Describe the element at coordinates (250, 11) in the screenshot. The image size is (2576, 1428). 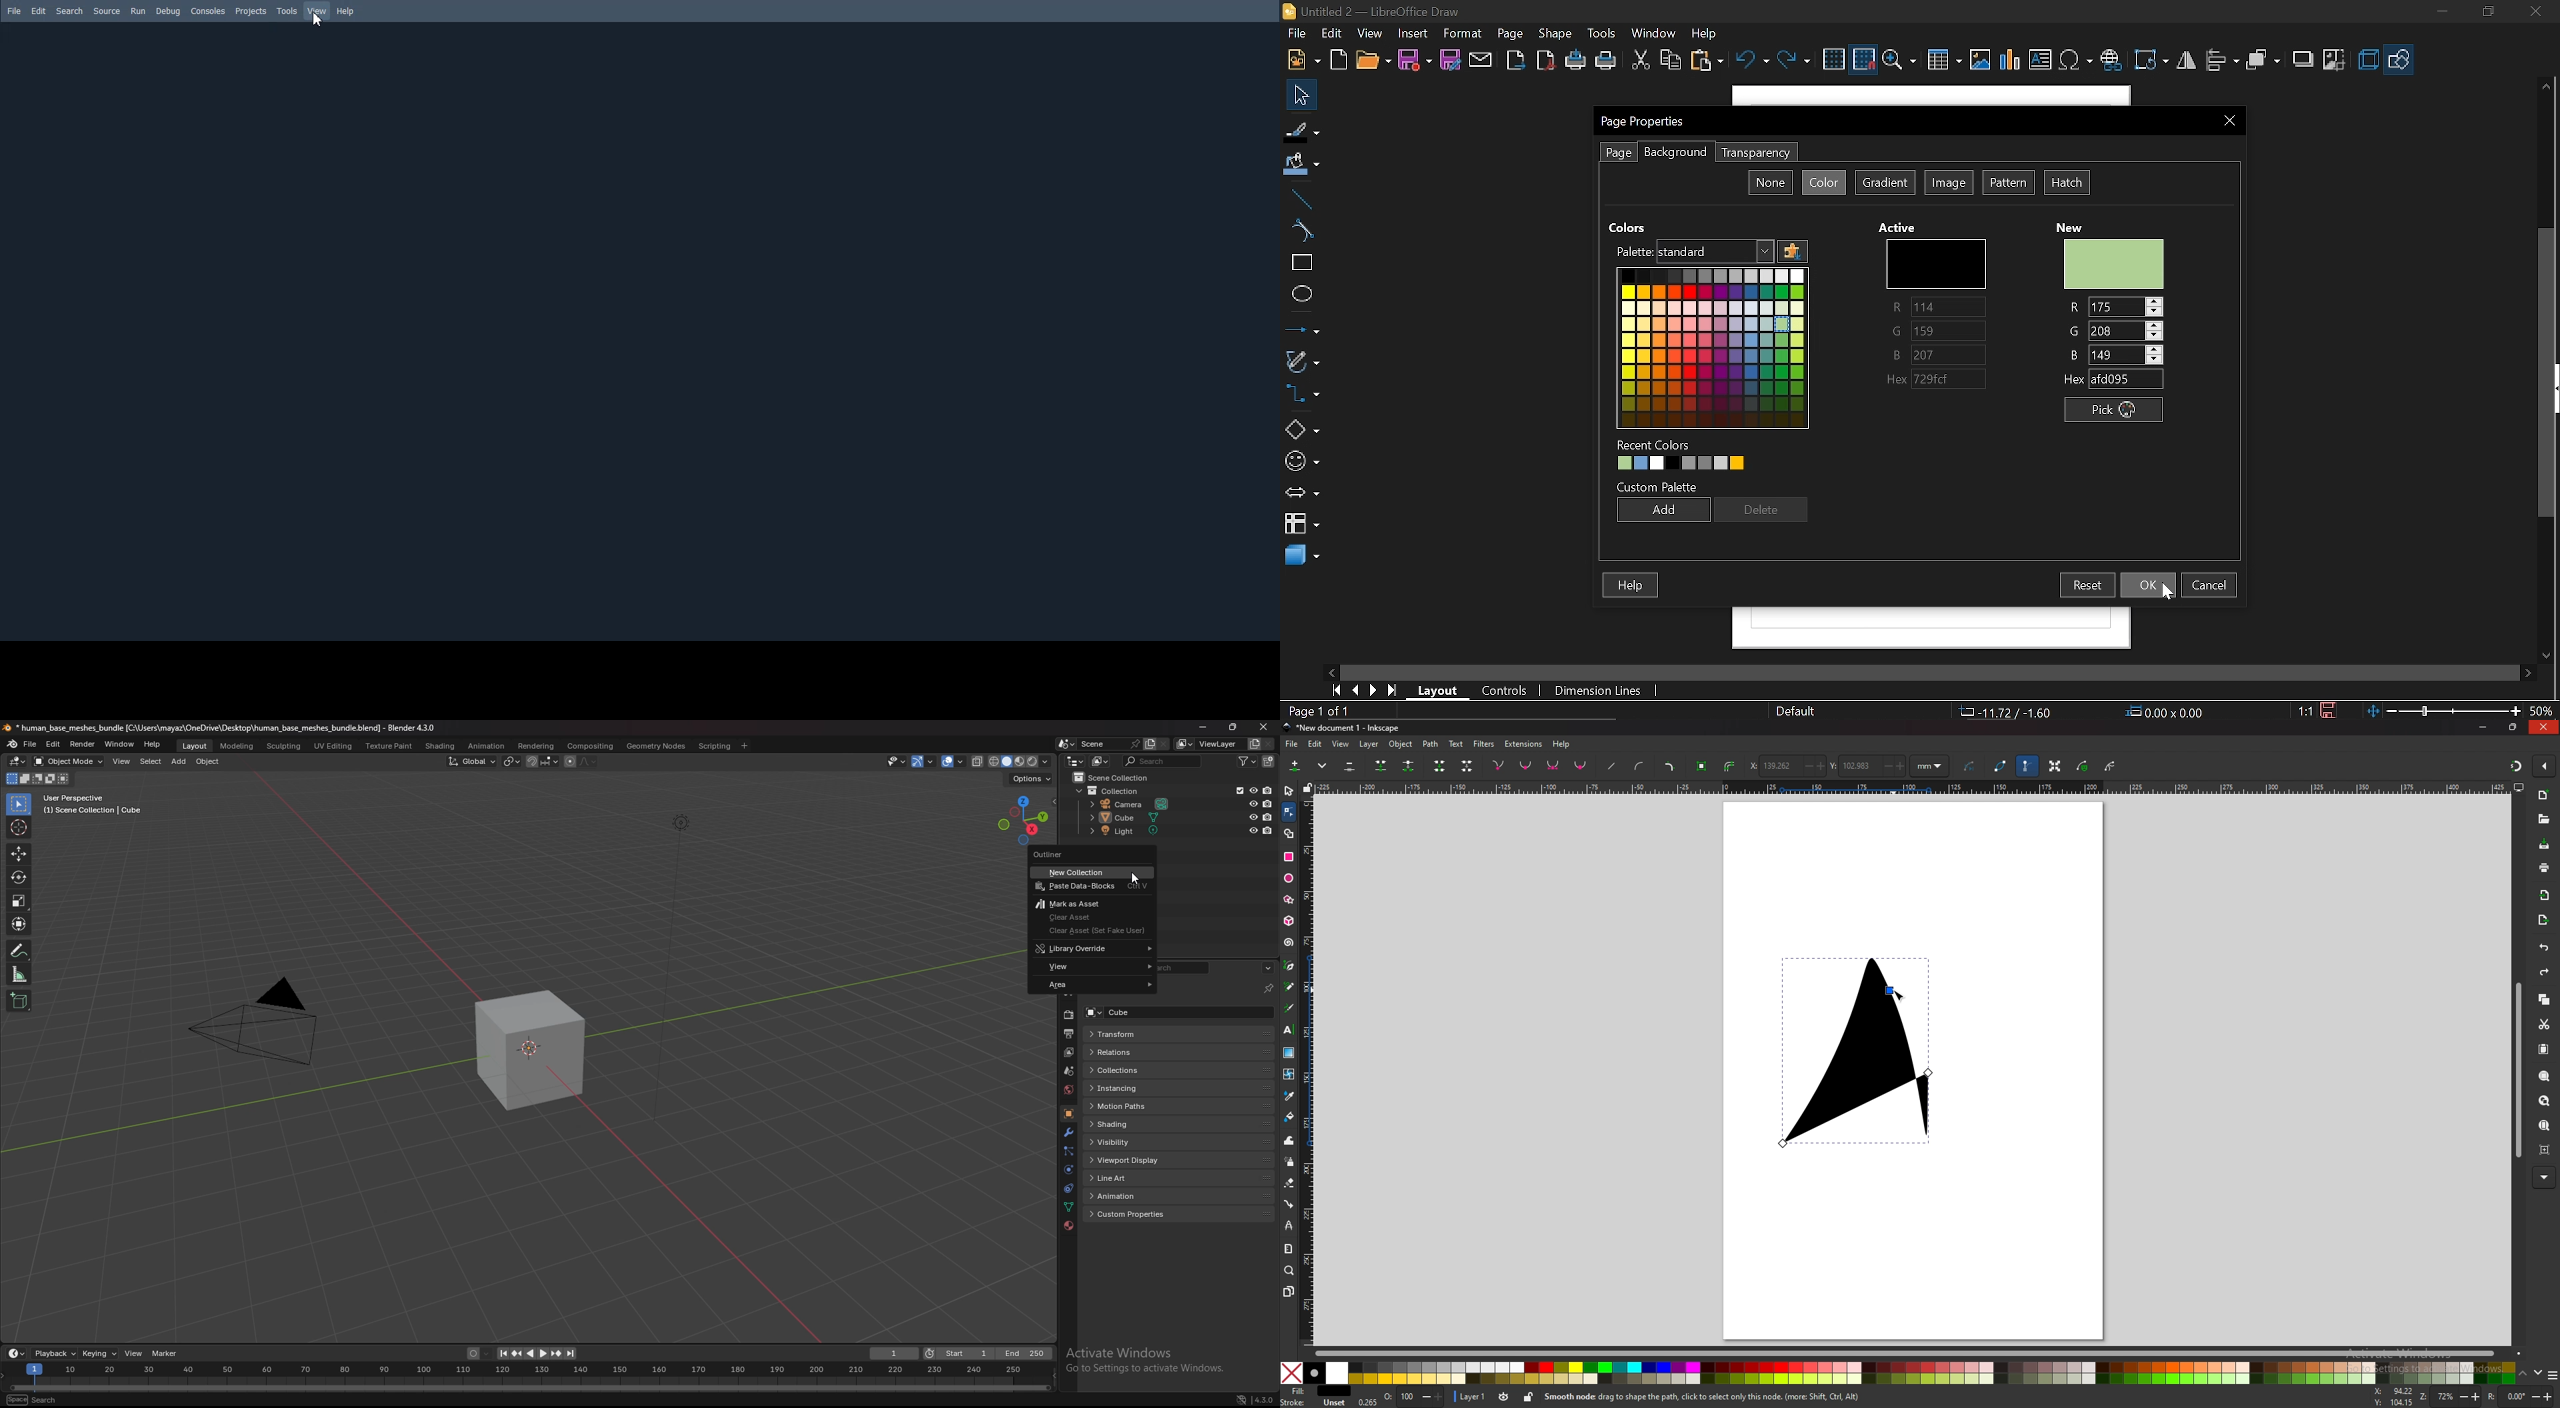
I see `Projects` at that location.